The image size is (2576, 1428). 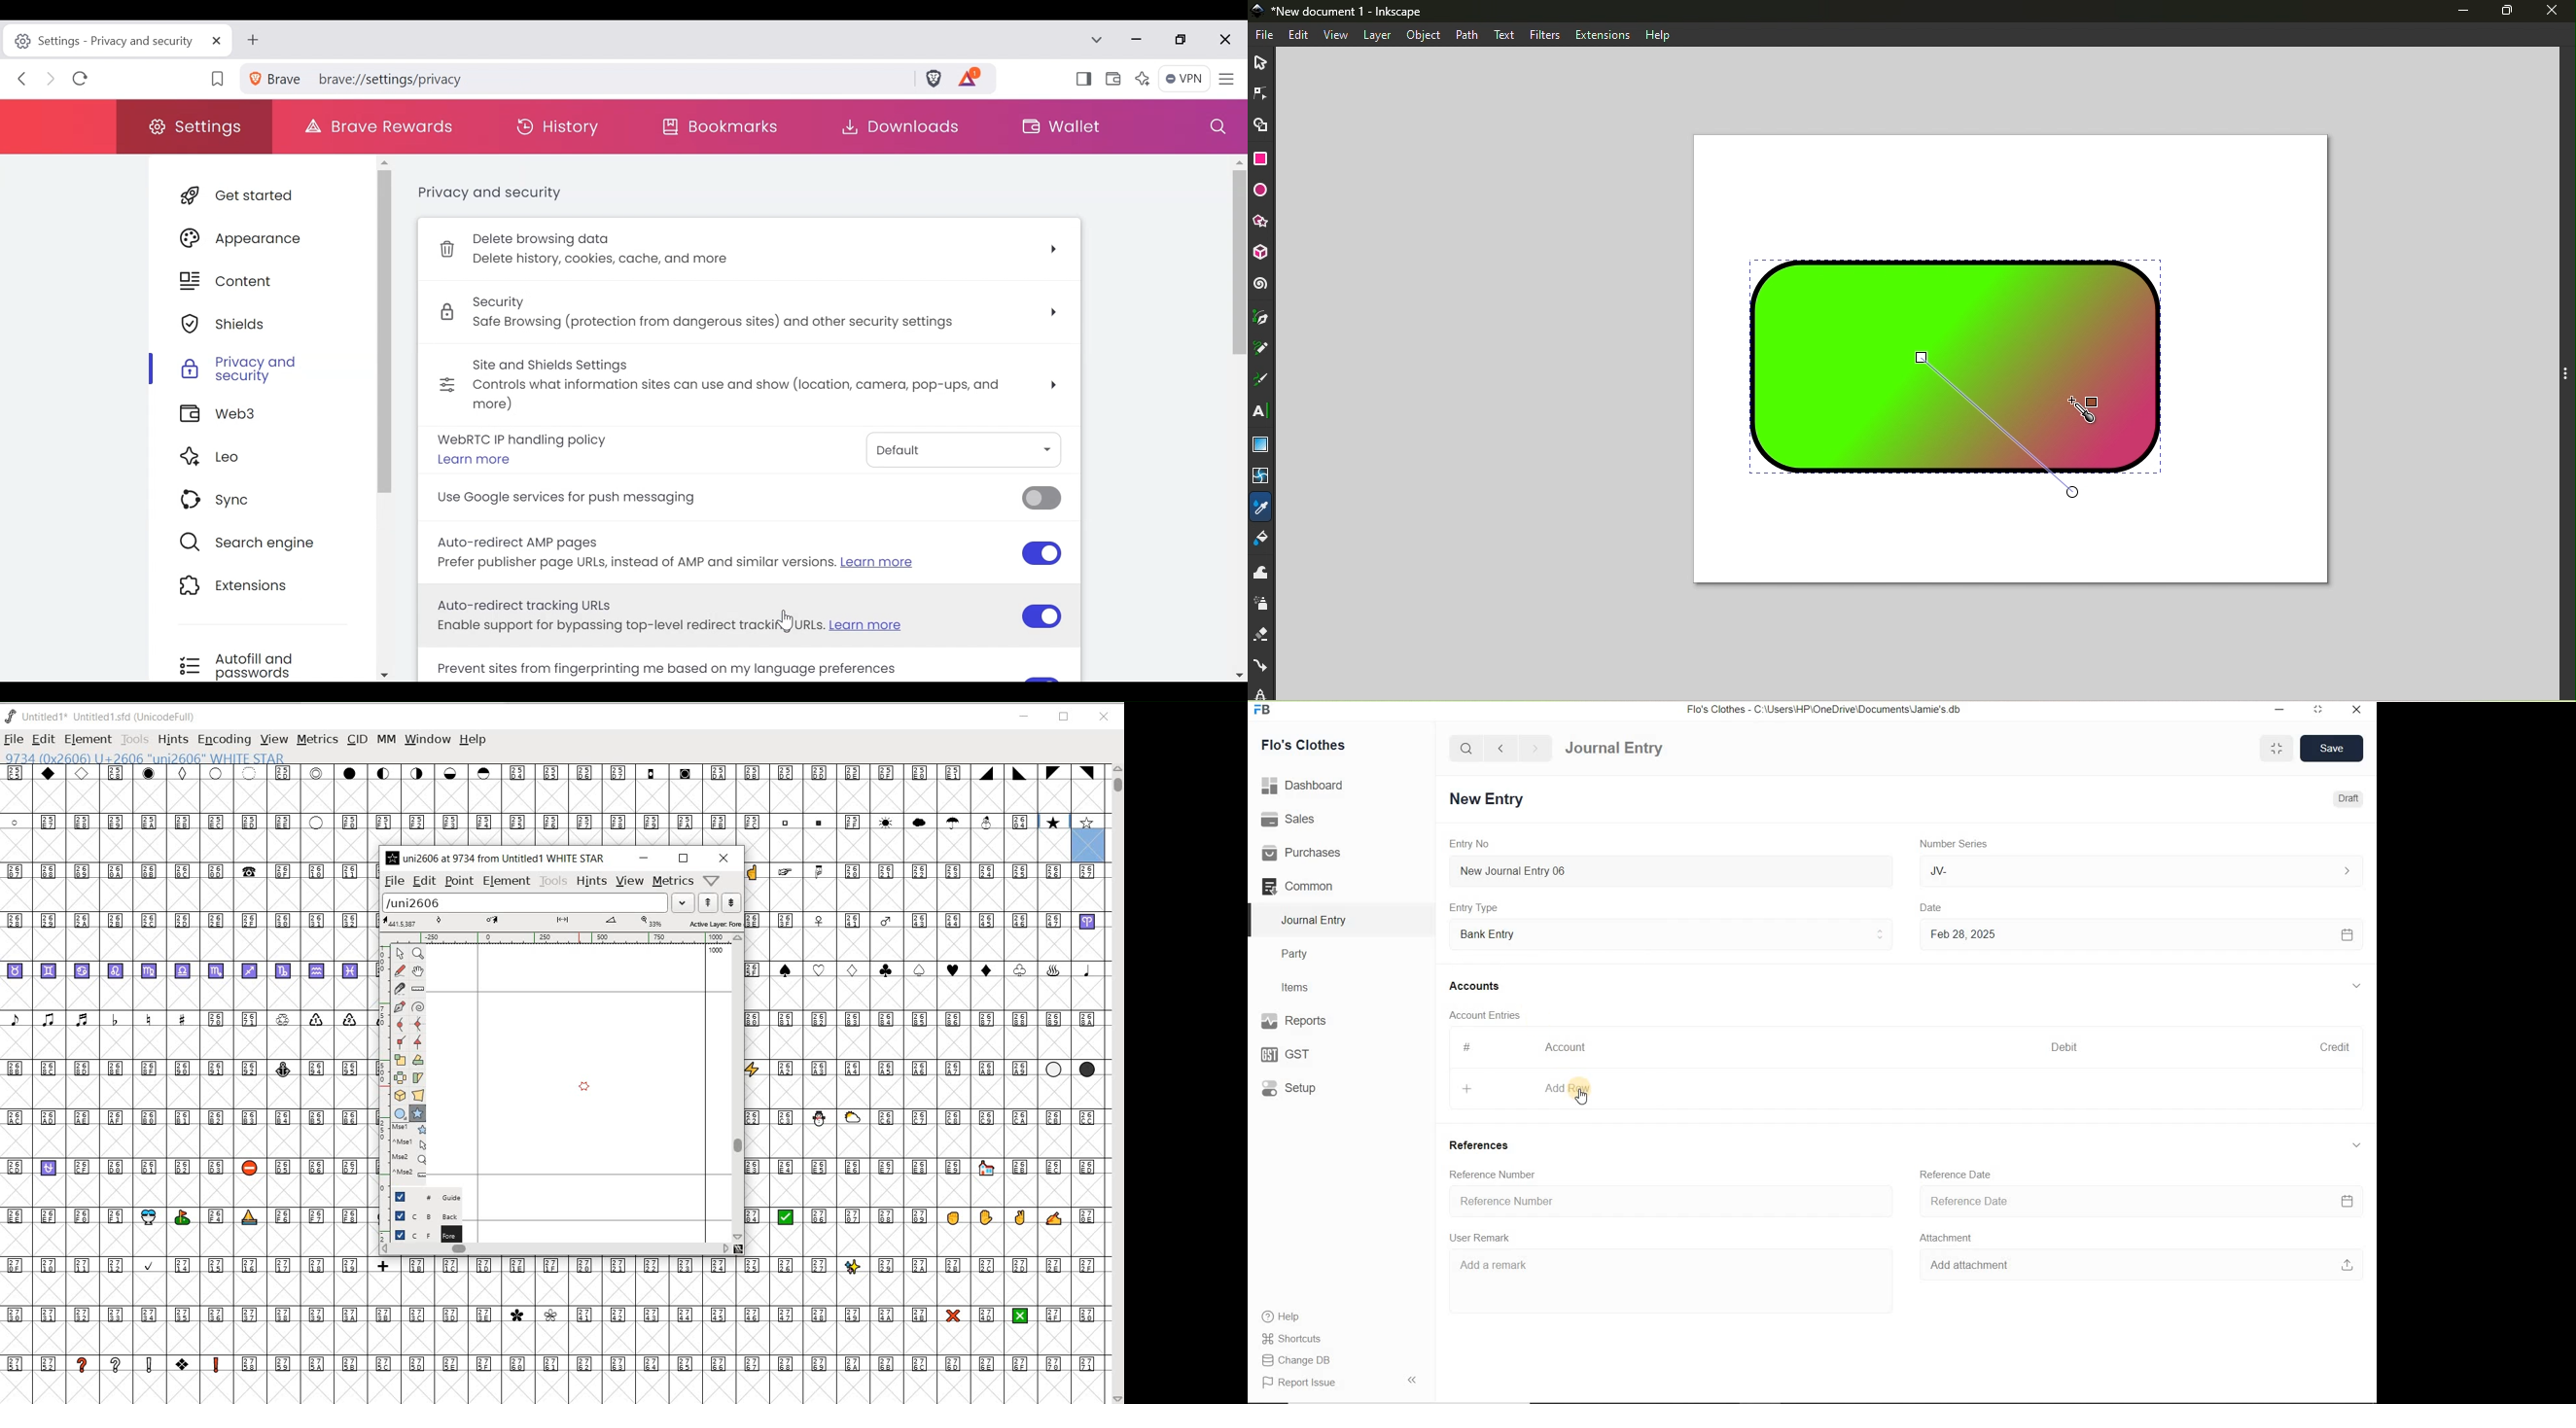 What do you see at coordinates (674, 881) in the screenshot?
I see `metrics` at bounding box center [674, 881].